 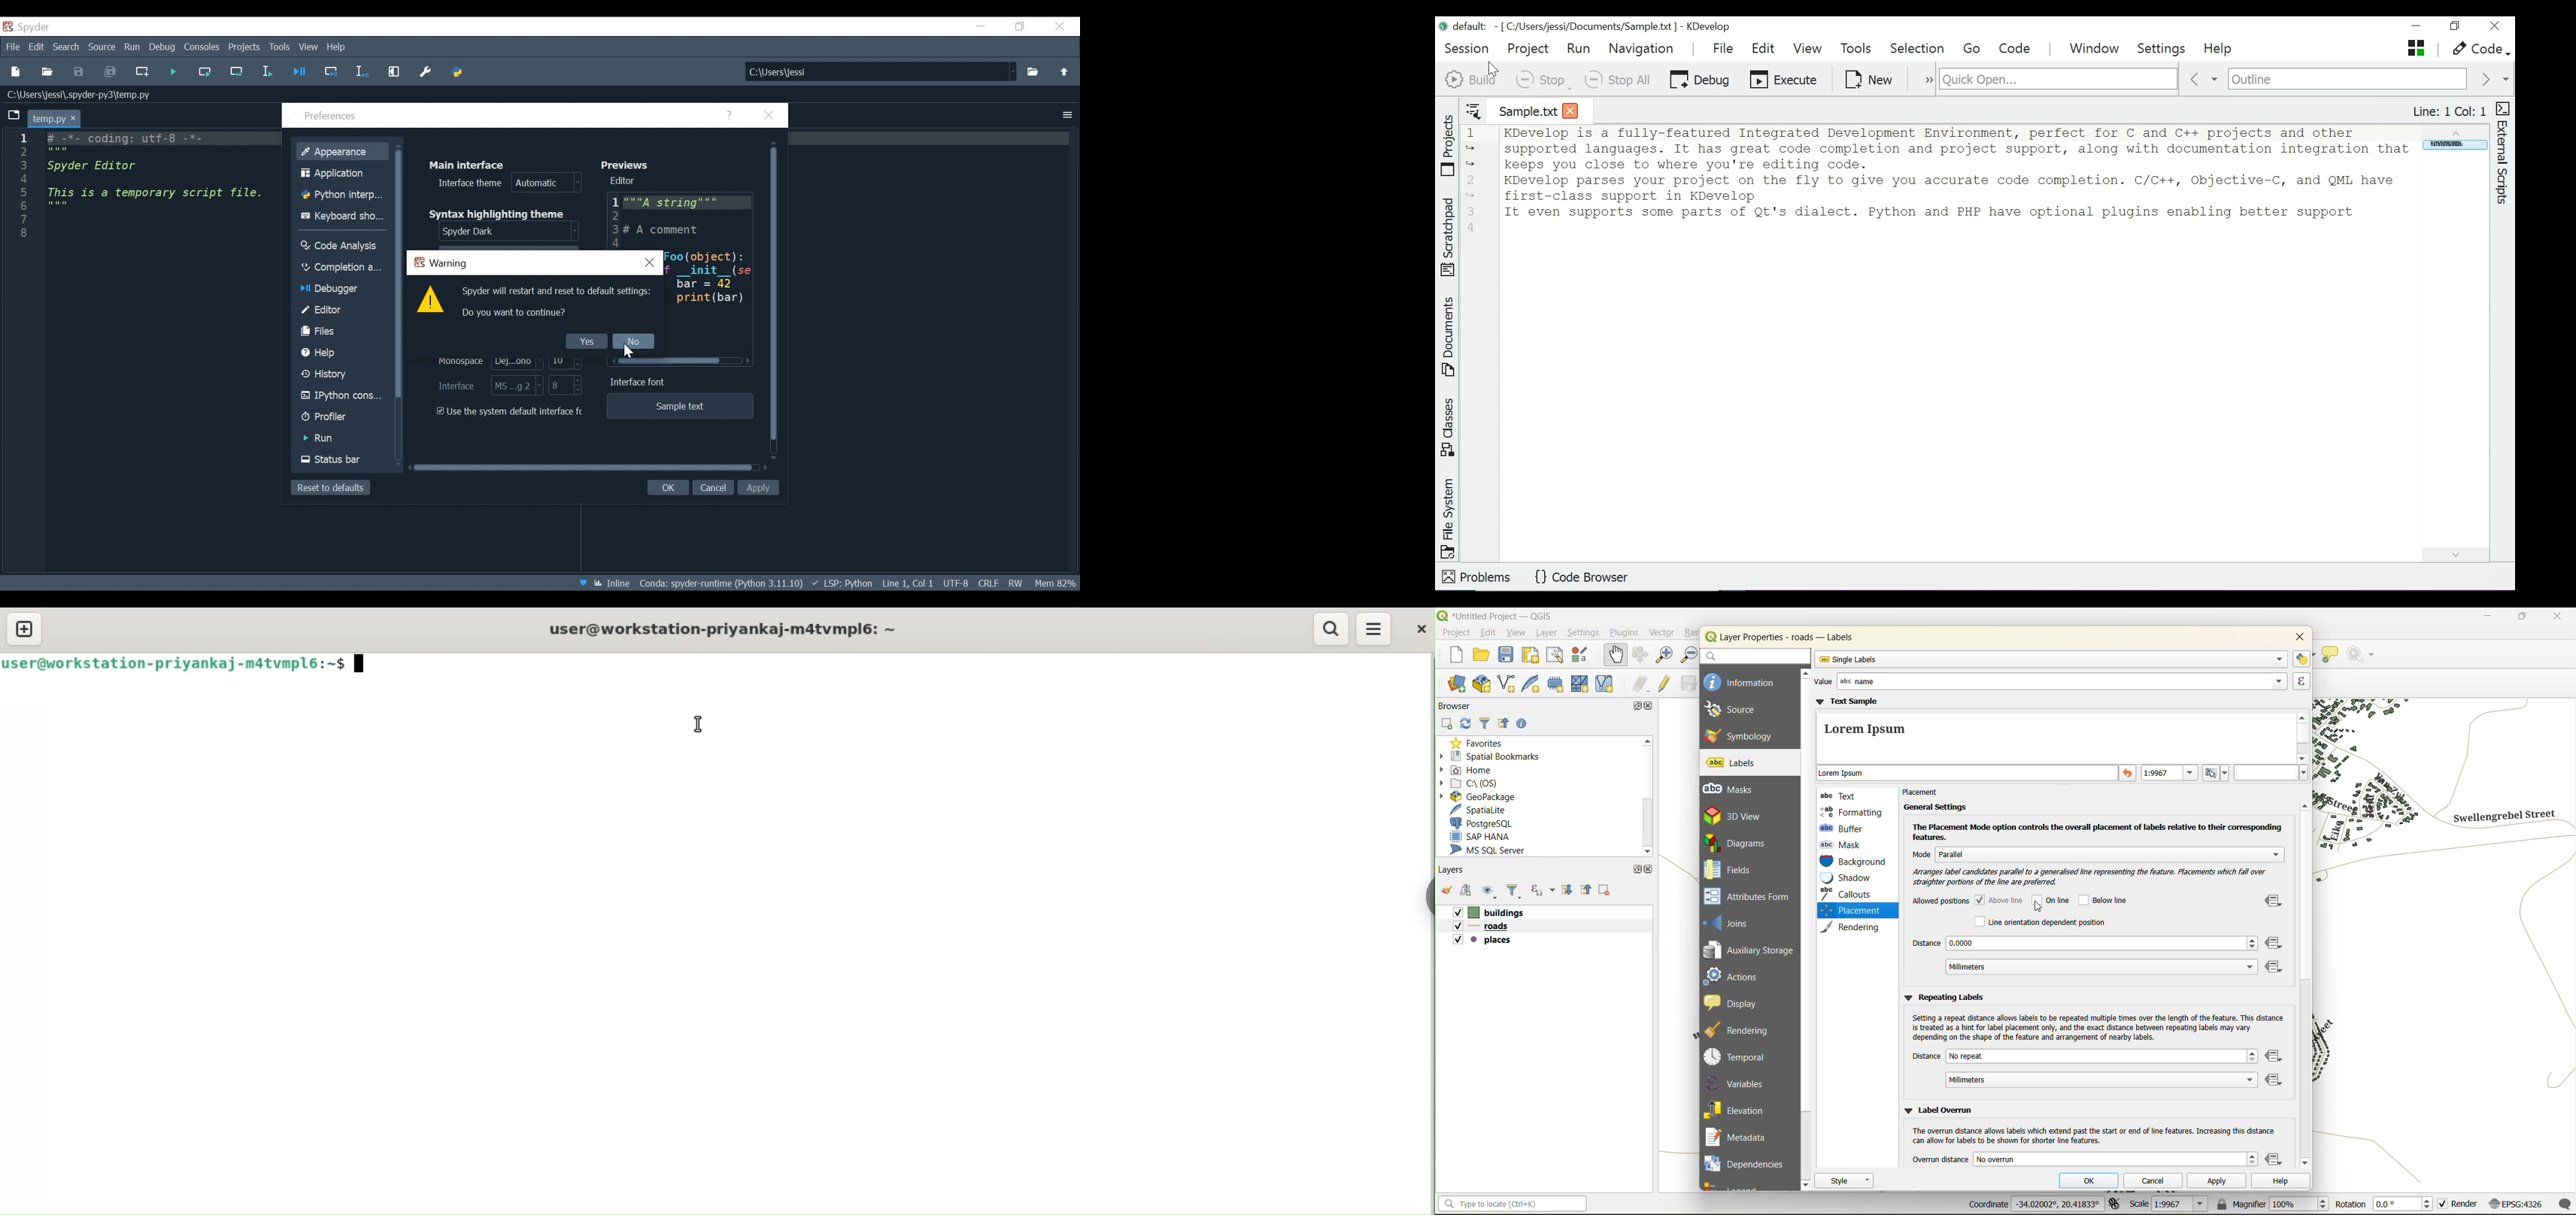 I want to click on File Path, so click(x=82, y=95).